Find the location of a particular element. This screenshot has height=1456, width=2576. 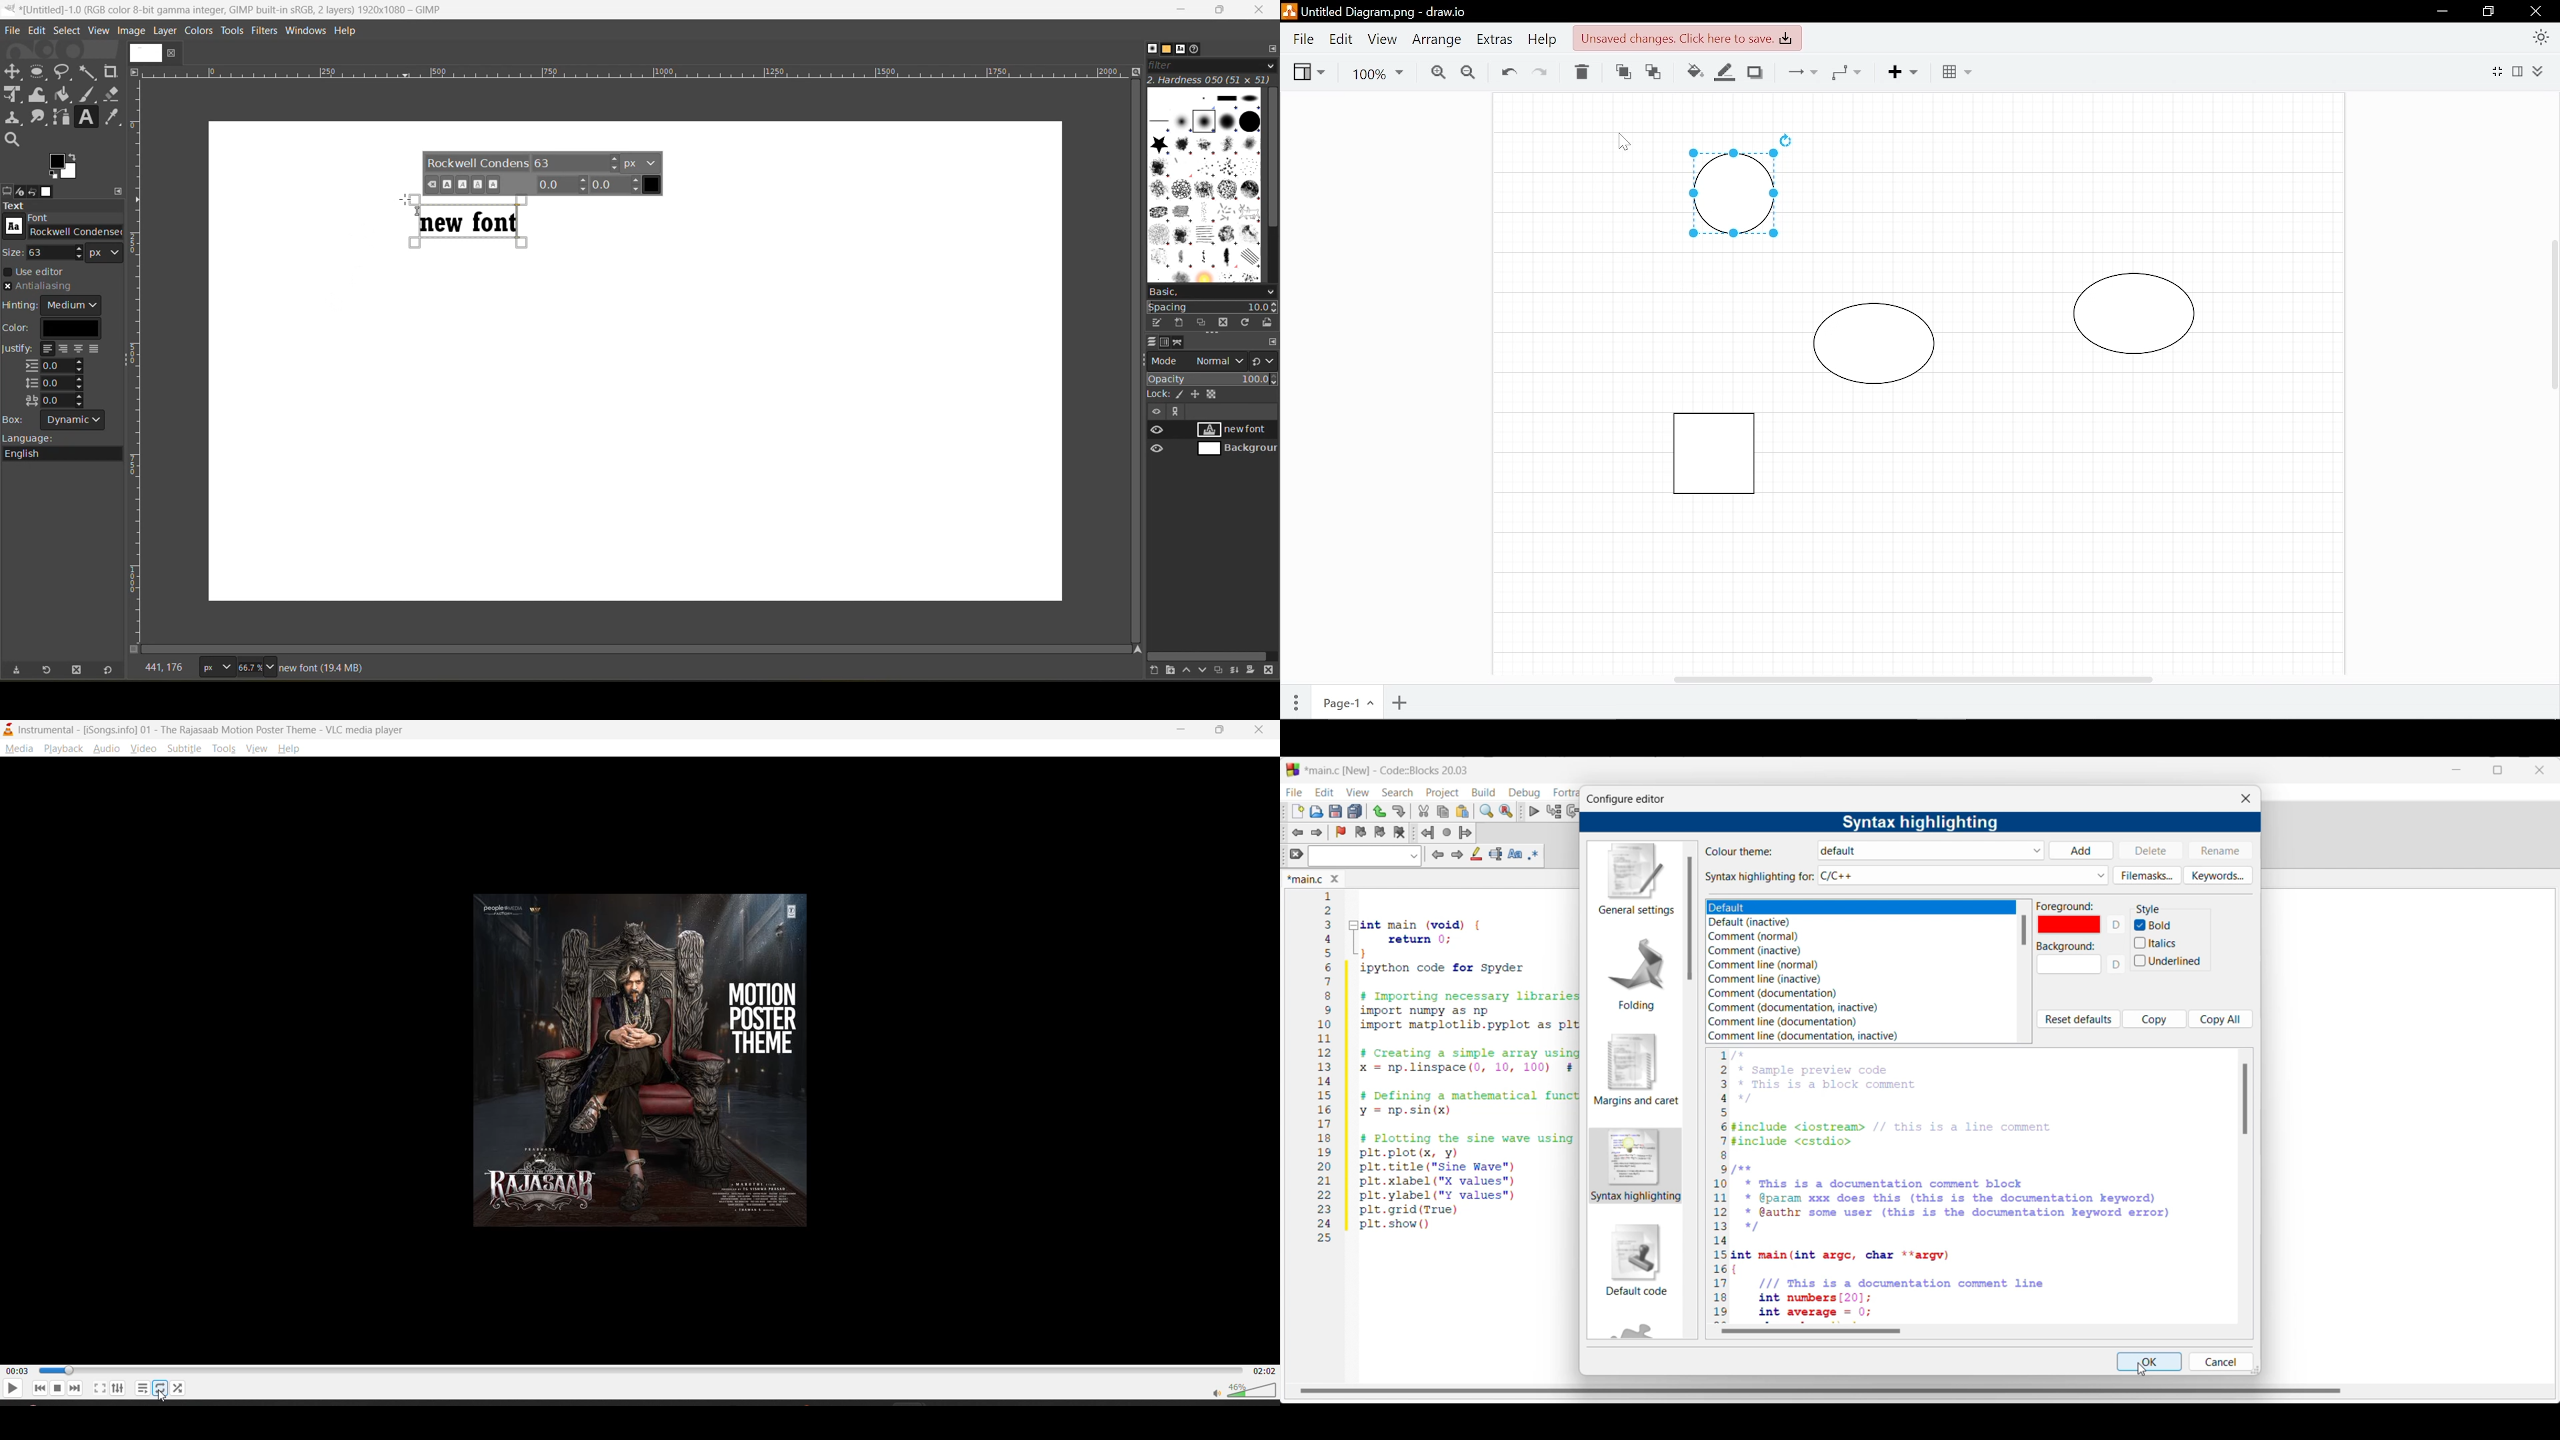

Rename is located at coordinates (2220, 850).